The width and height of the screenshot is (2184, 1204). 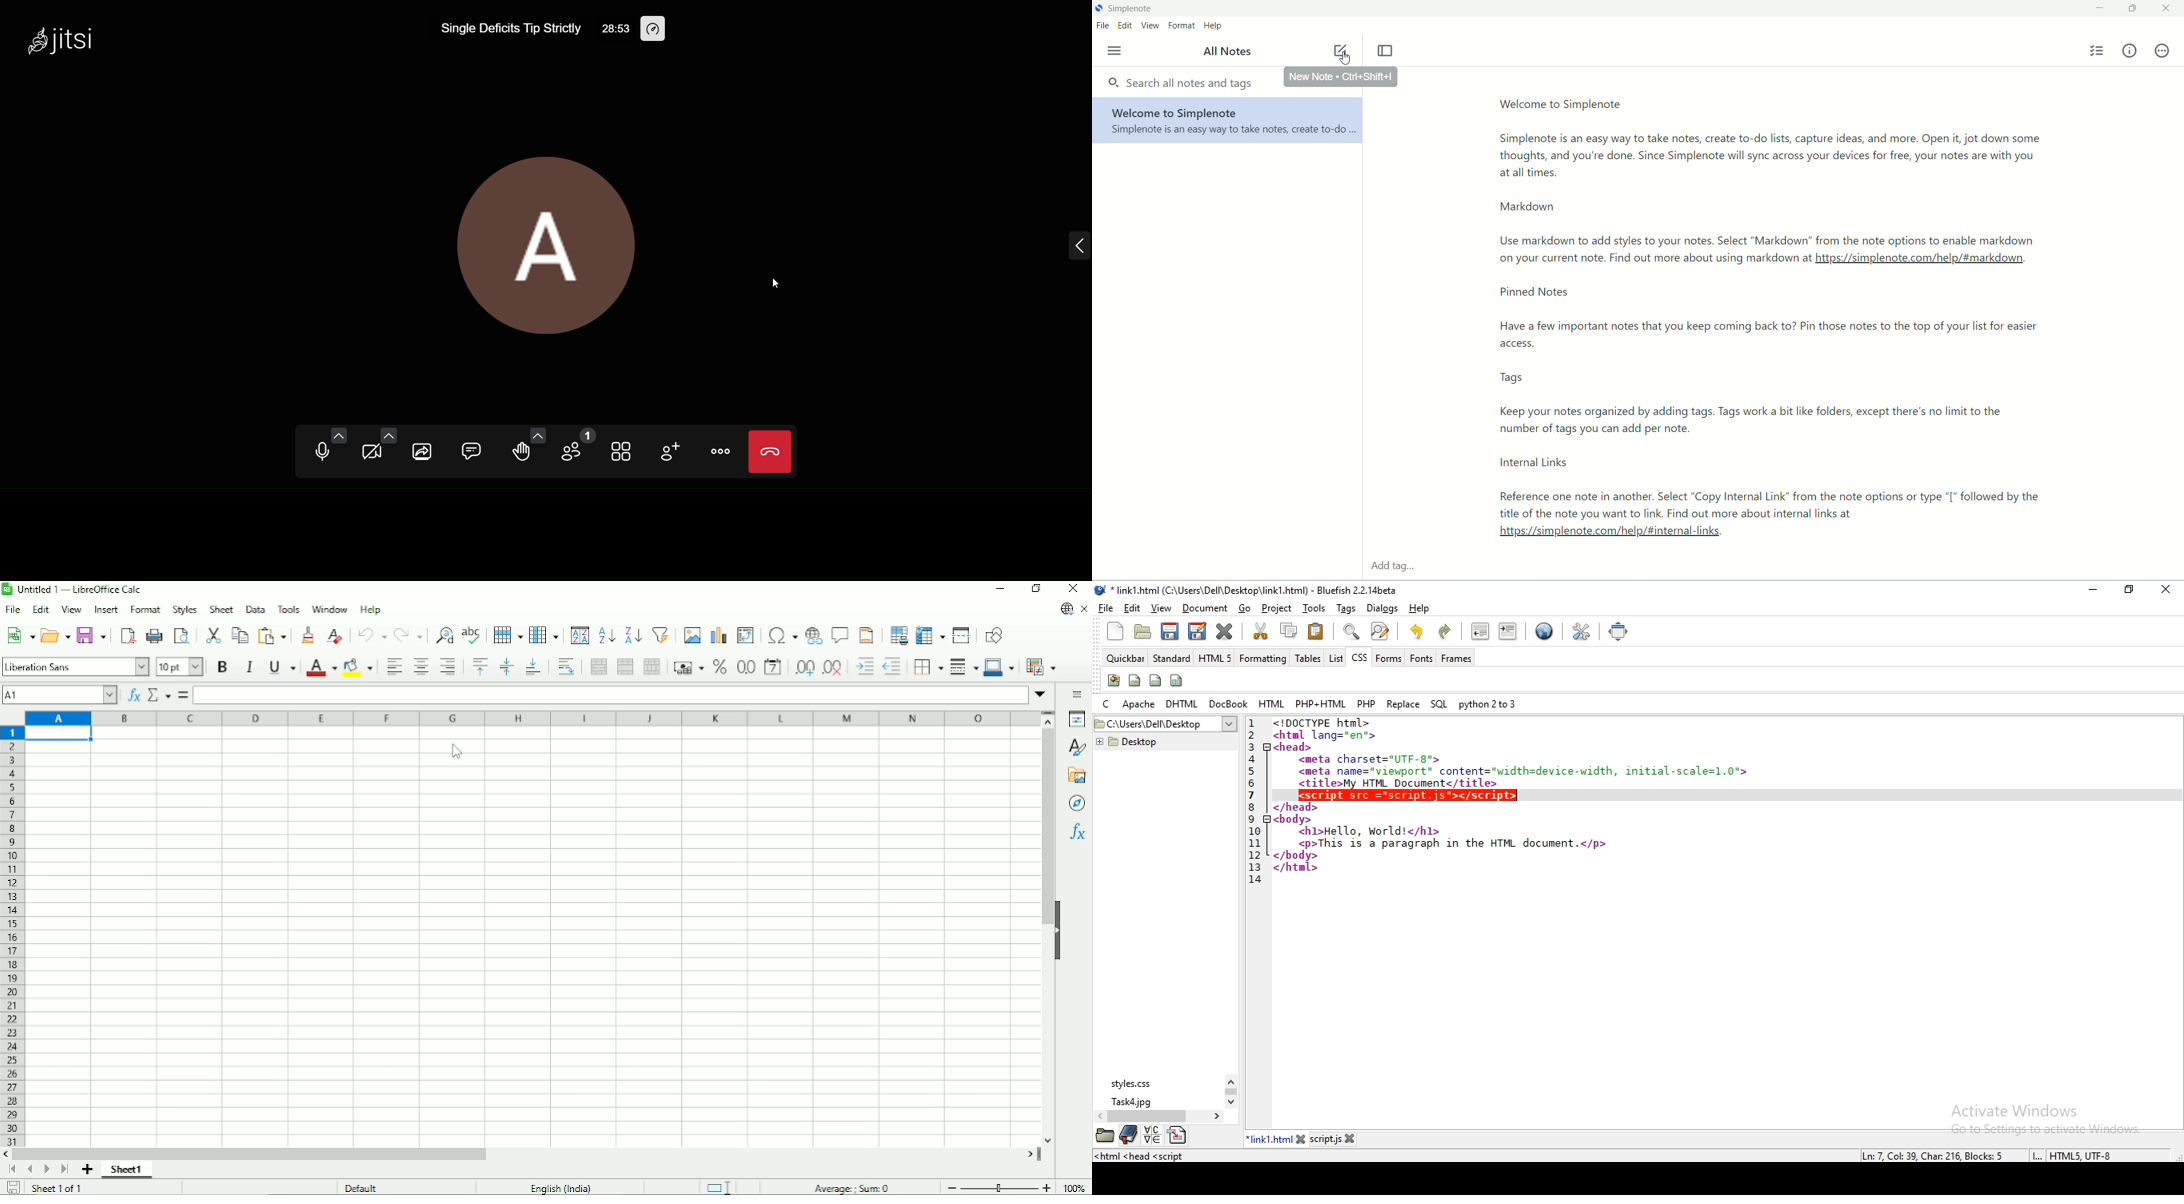 What do you see at coordinates (745, 635) in the screenshot?
I see `Insert or edit pivot table` at bounding box center [745, 635].